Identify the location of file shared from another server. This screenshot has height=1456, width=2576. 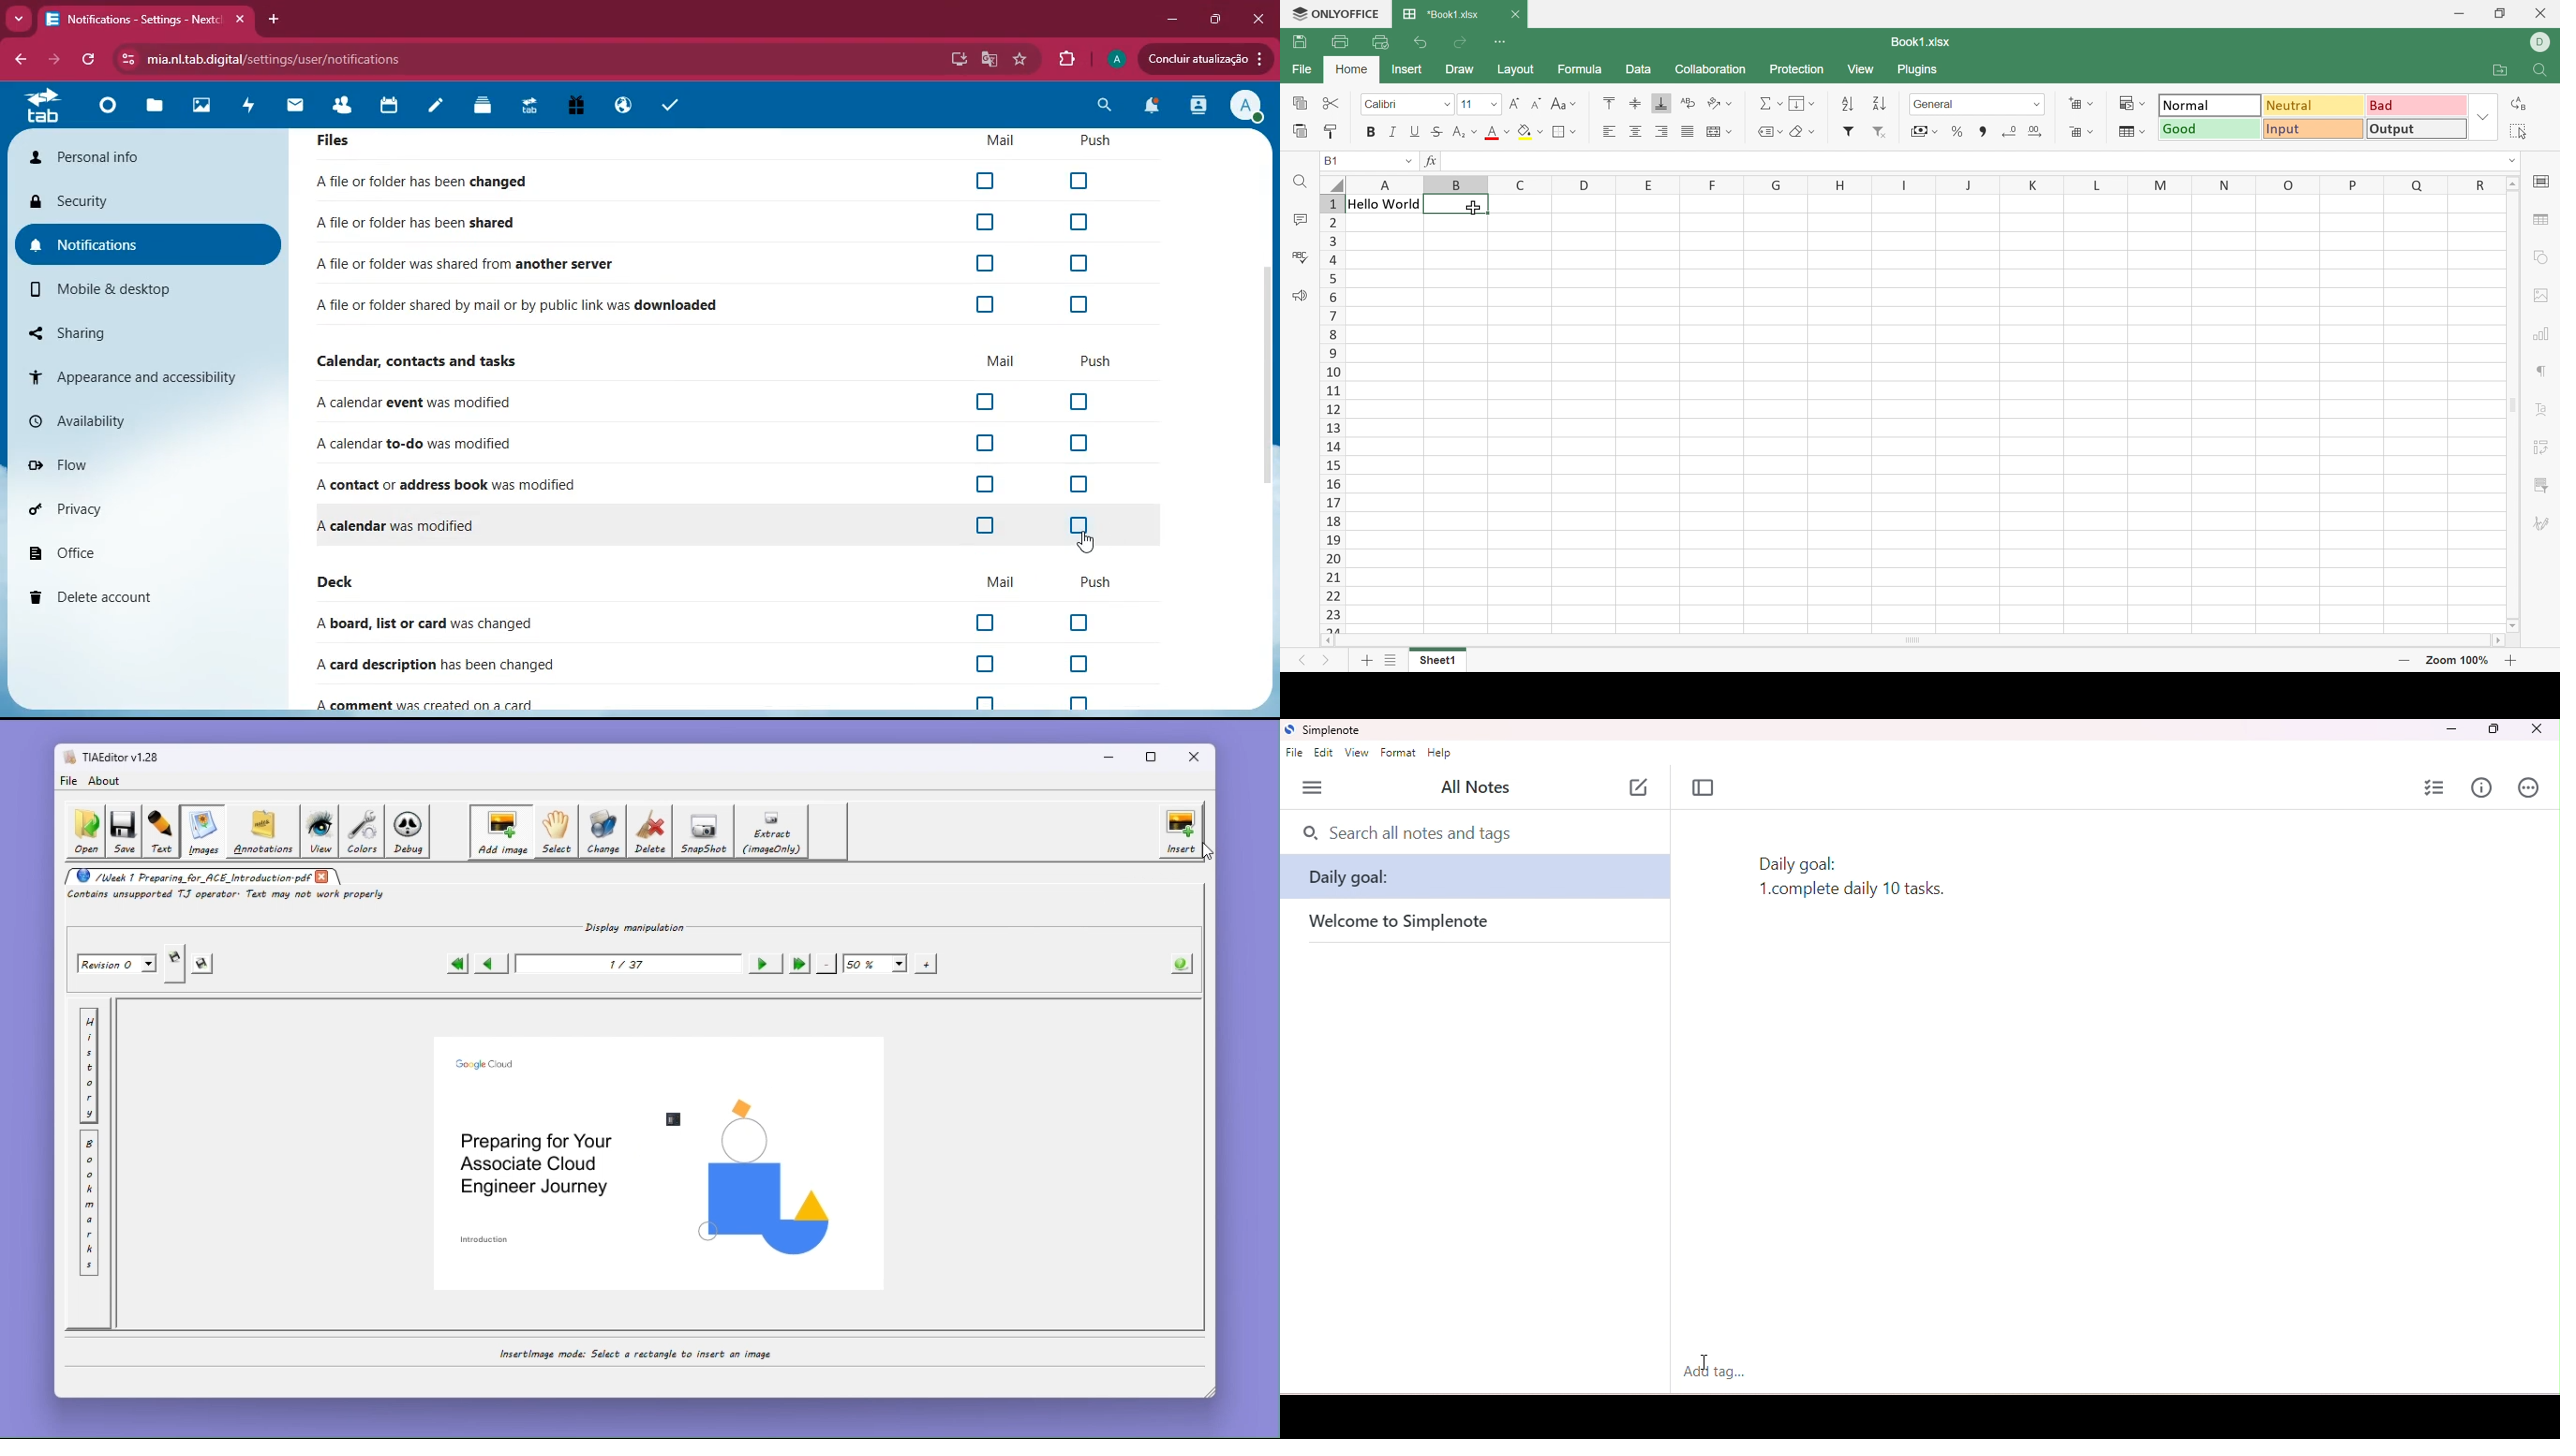
(514, 263).